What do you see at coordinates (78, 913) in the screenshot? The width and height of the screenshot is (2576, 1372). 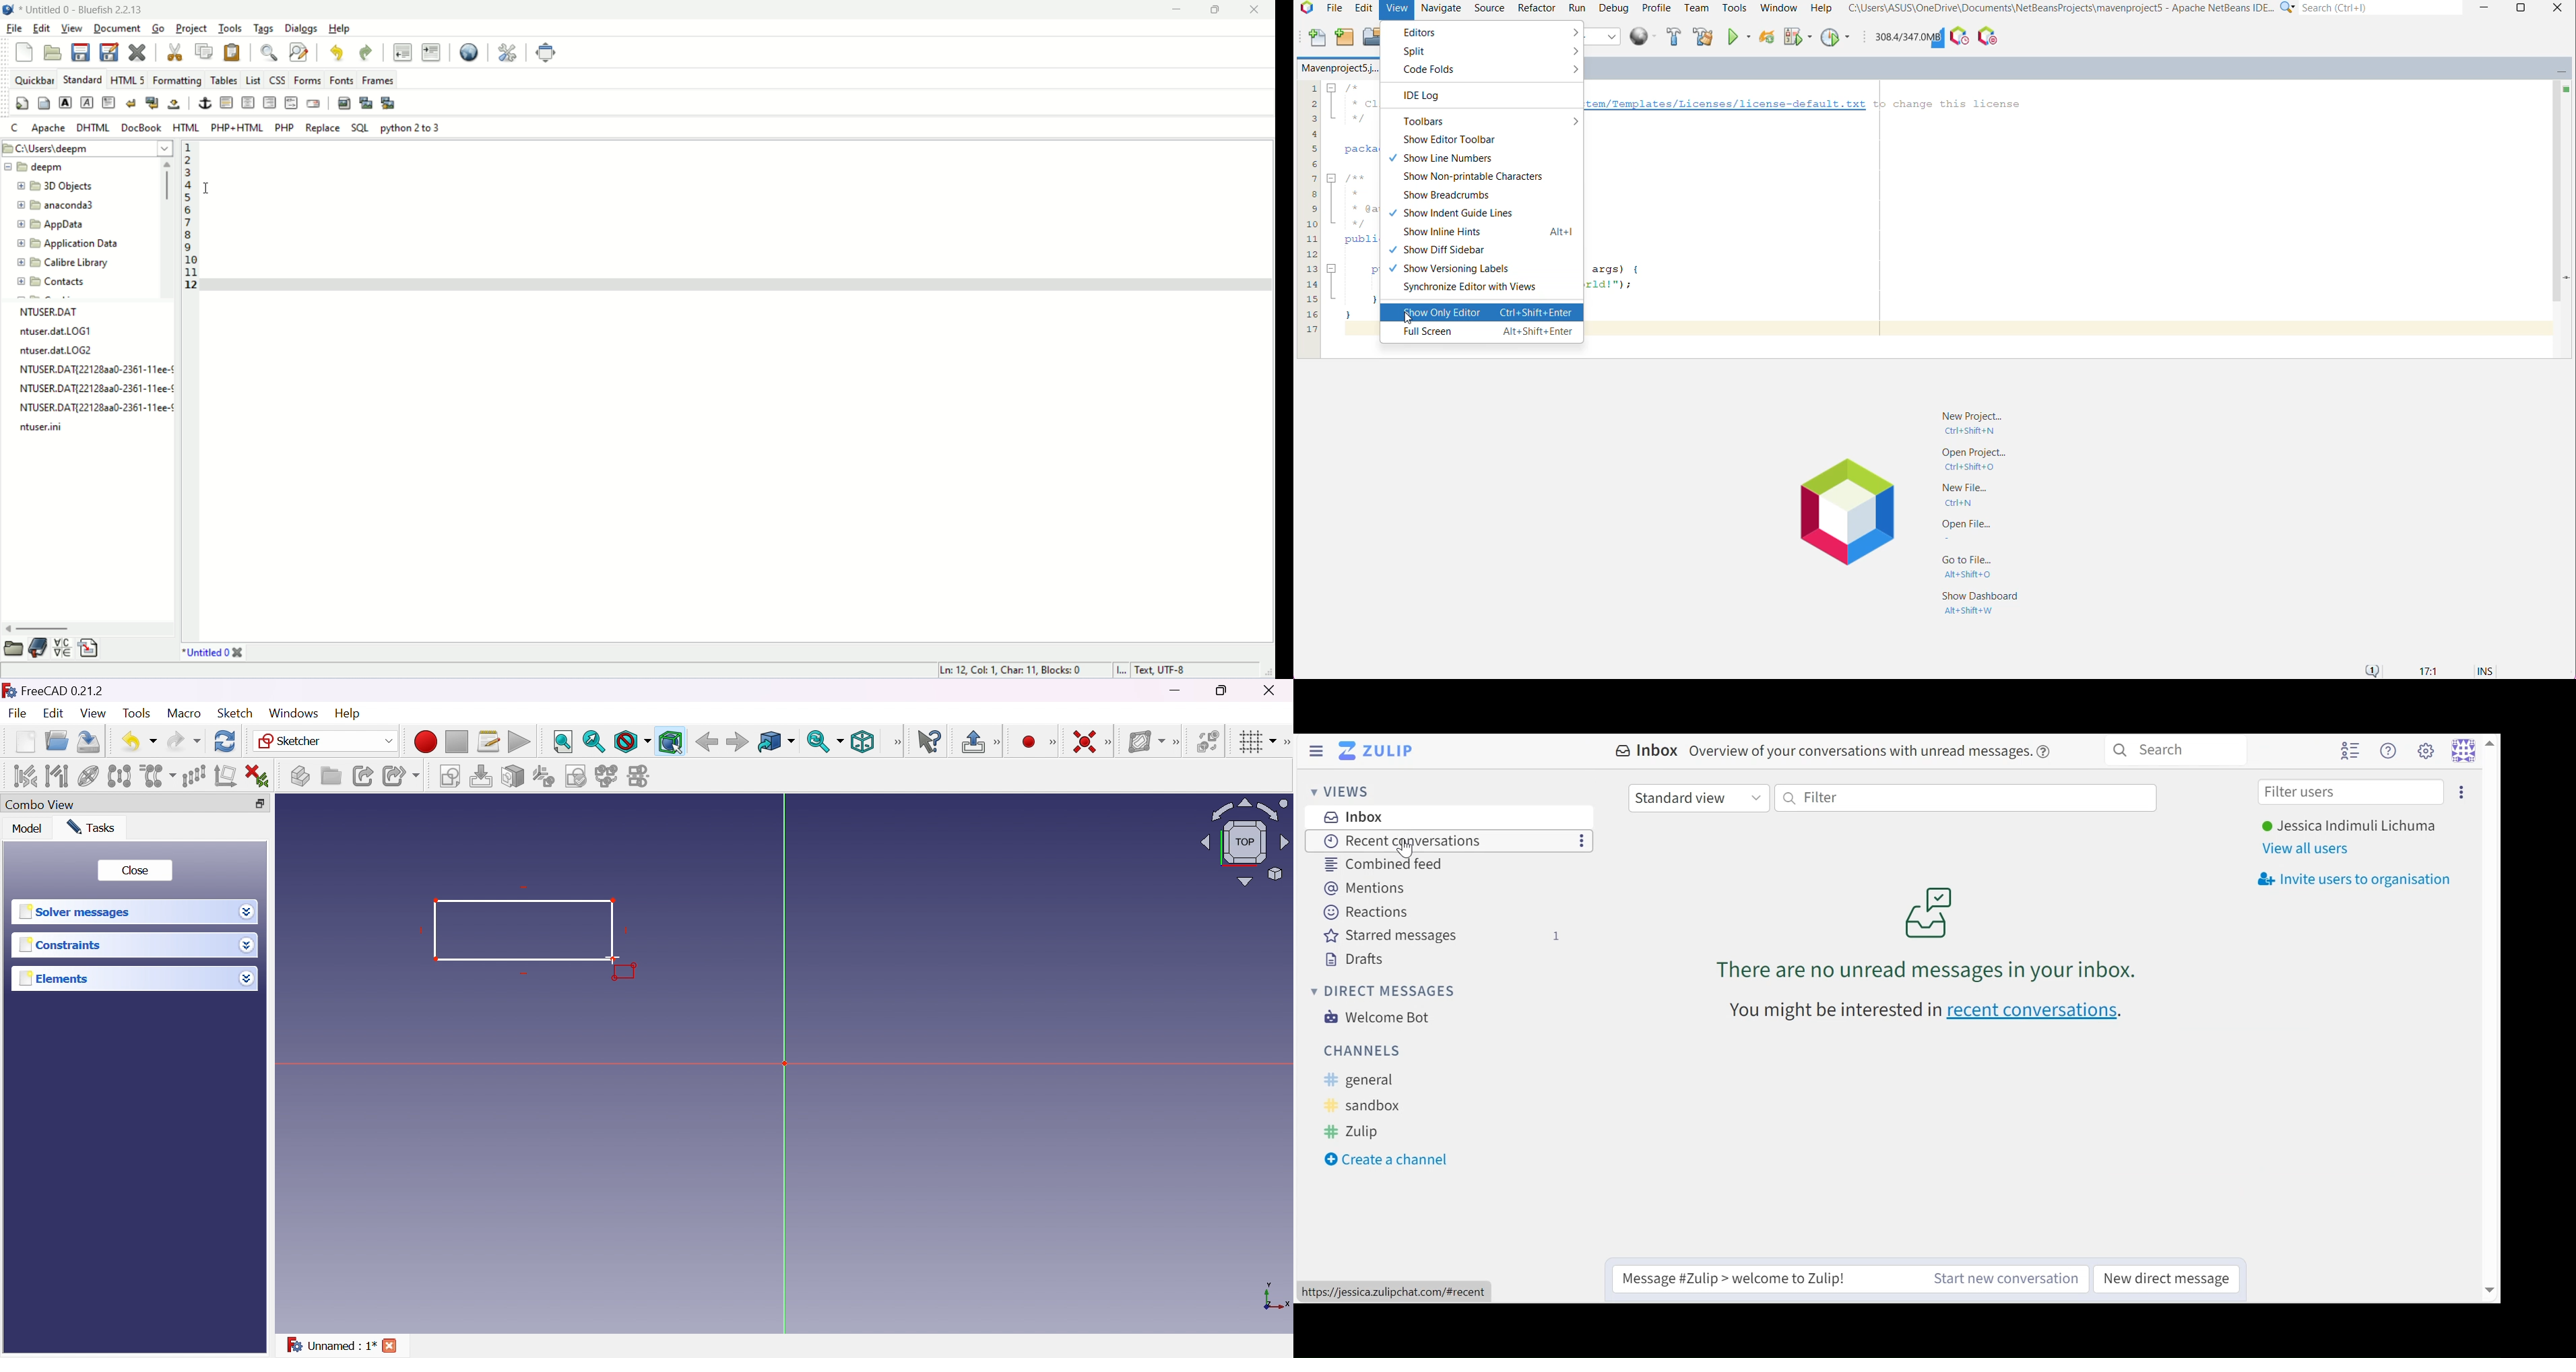 I see `Solver message` at bounding box center [78, 913].